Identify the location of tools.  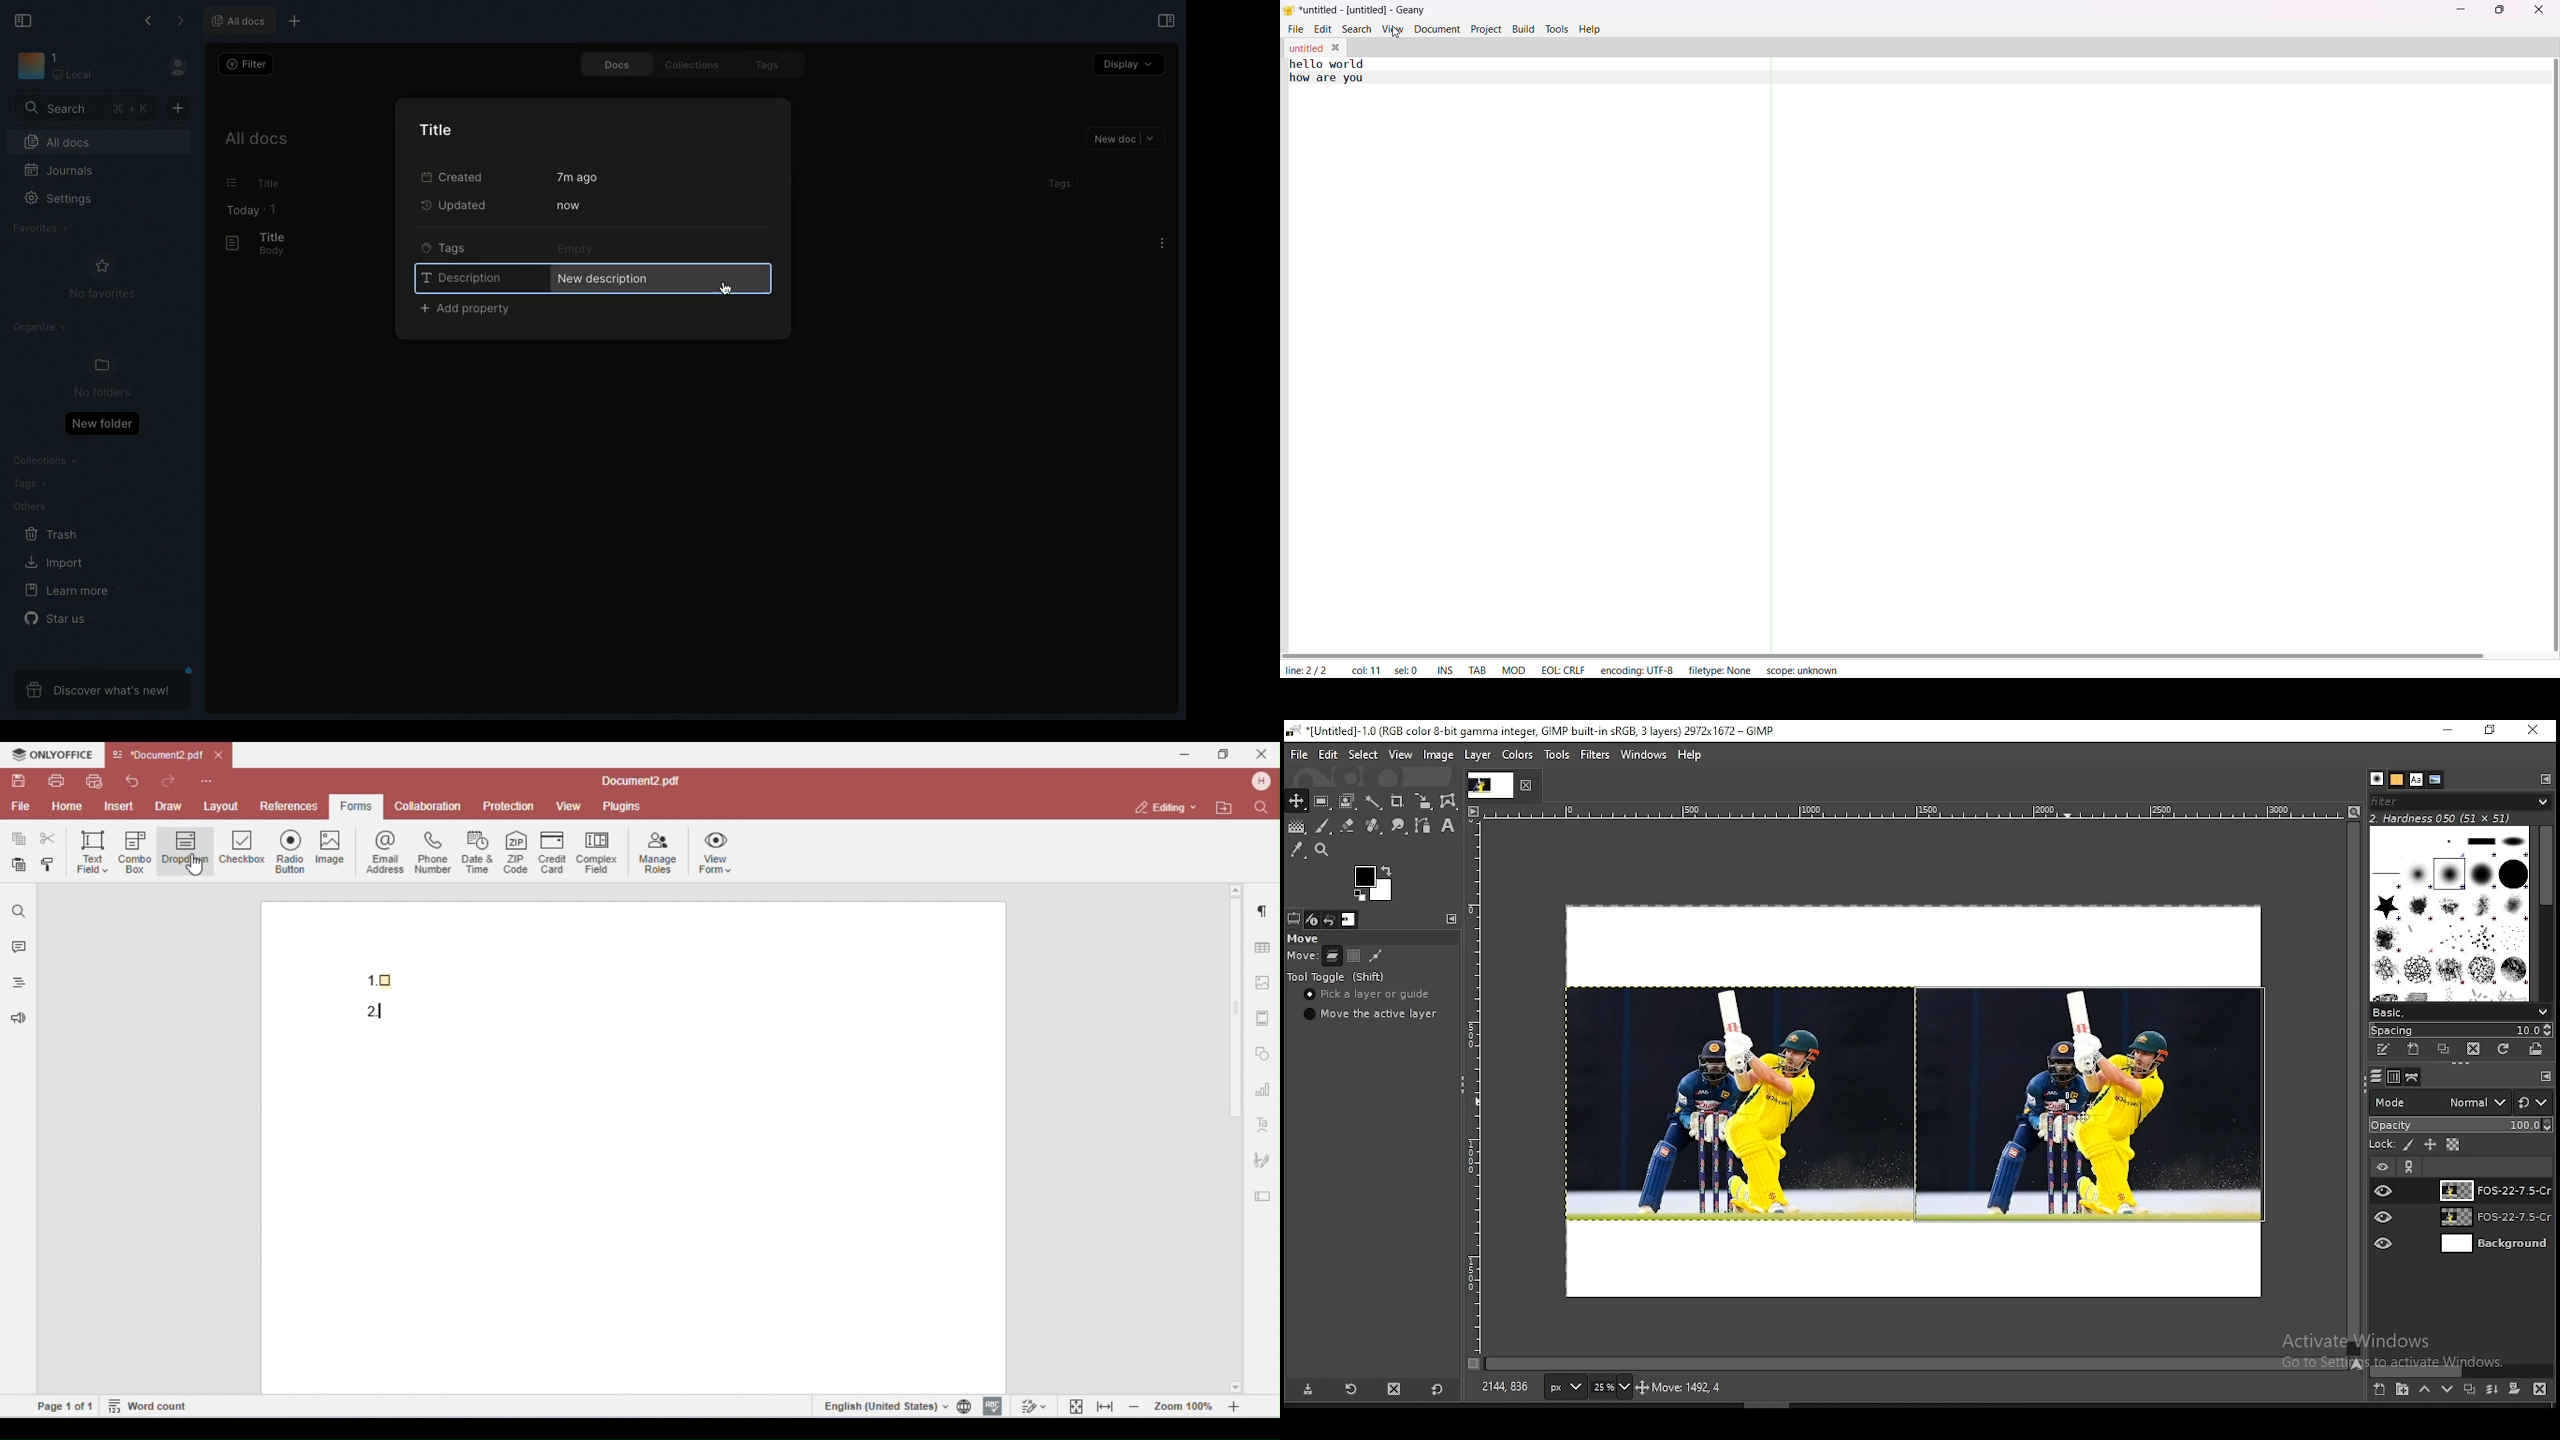
(1560, 755).